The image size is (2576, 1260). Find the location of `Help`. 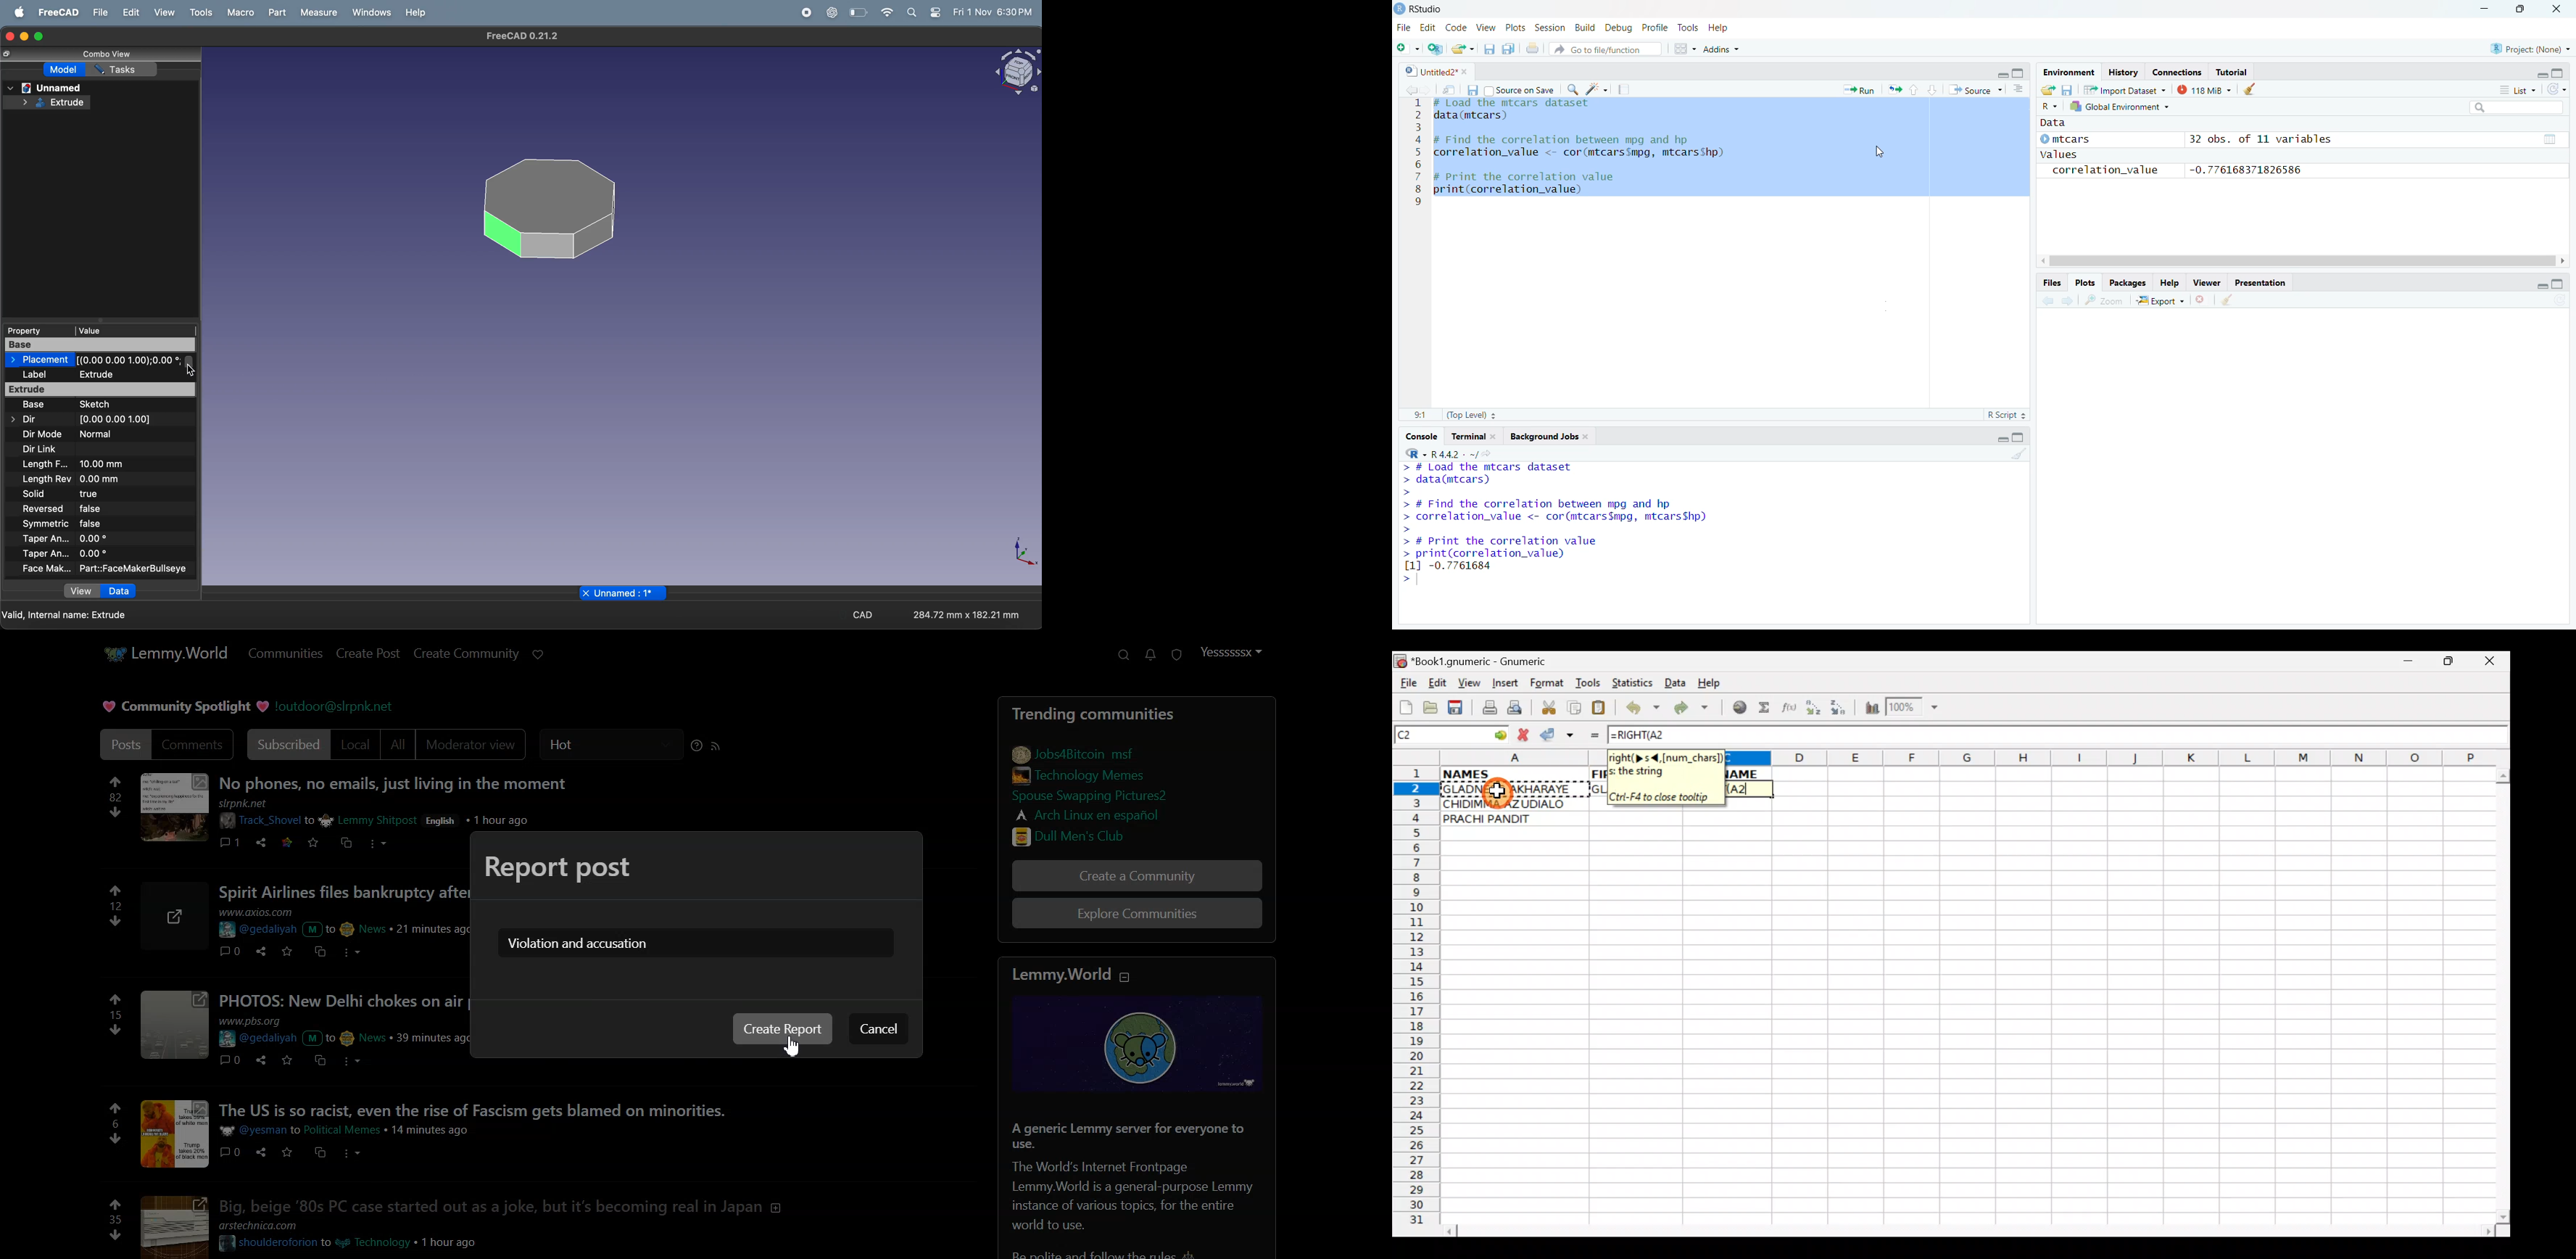

Help is located at coordinates (1718, 29).